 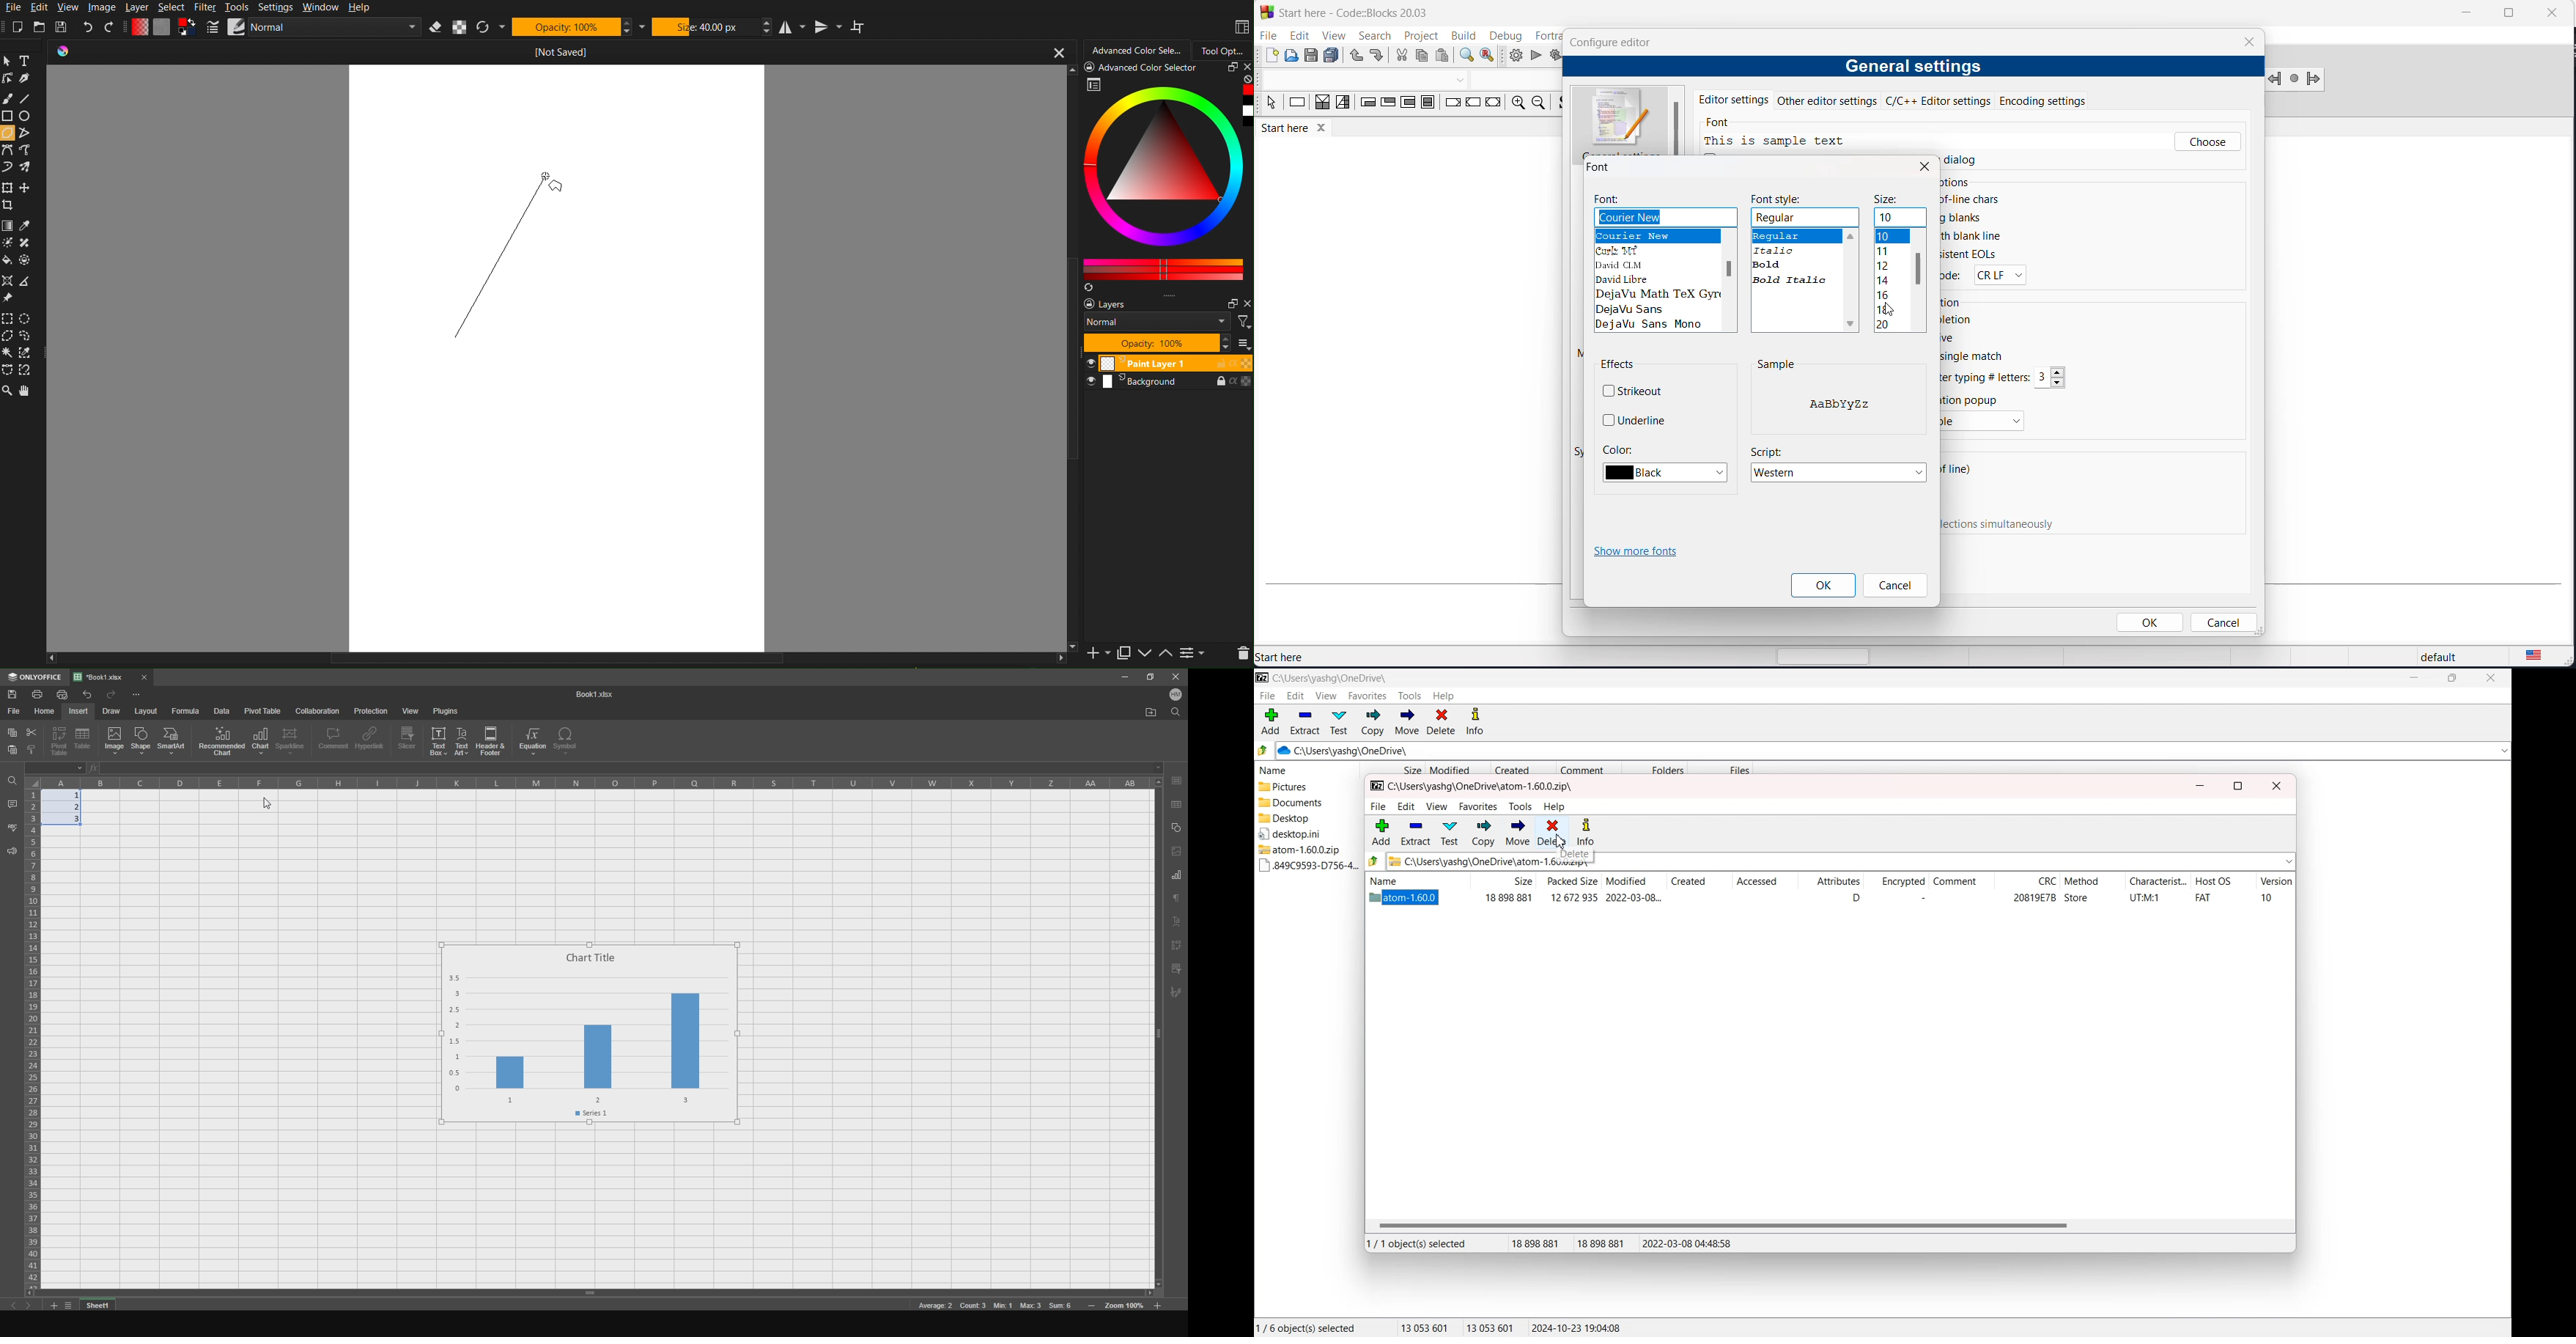 What do you see at coordinates (40, 694) in the screenshot?
I see `print` at bounding box center [40, 694].